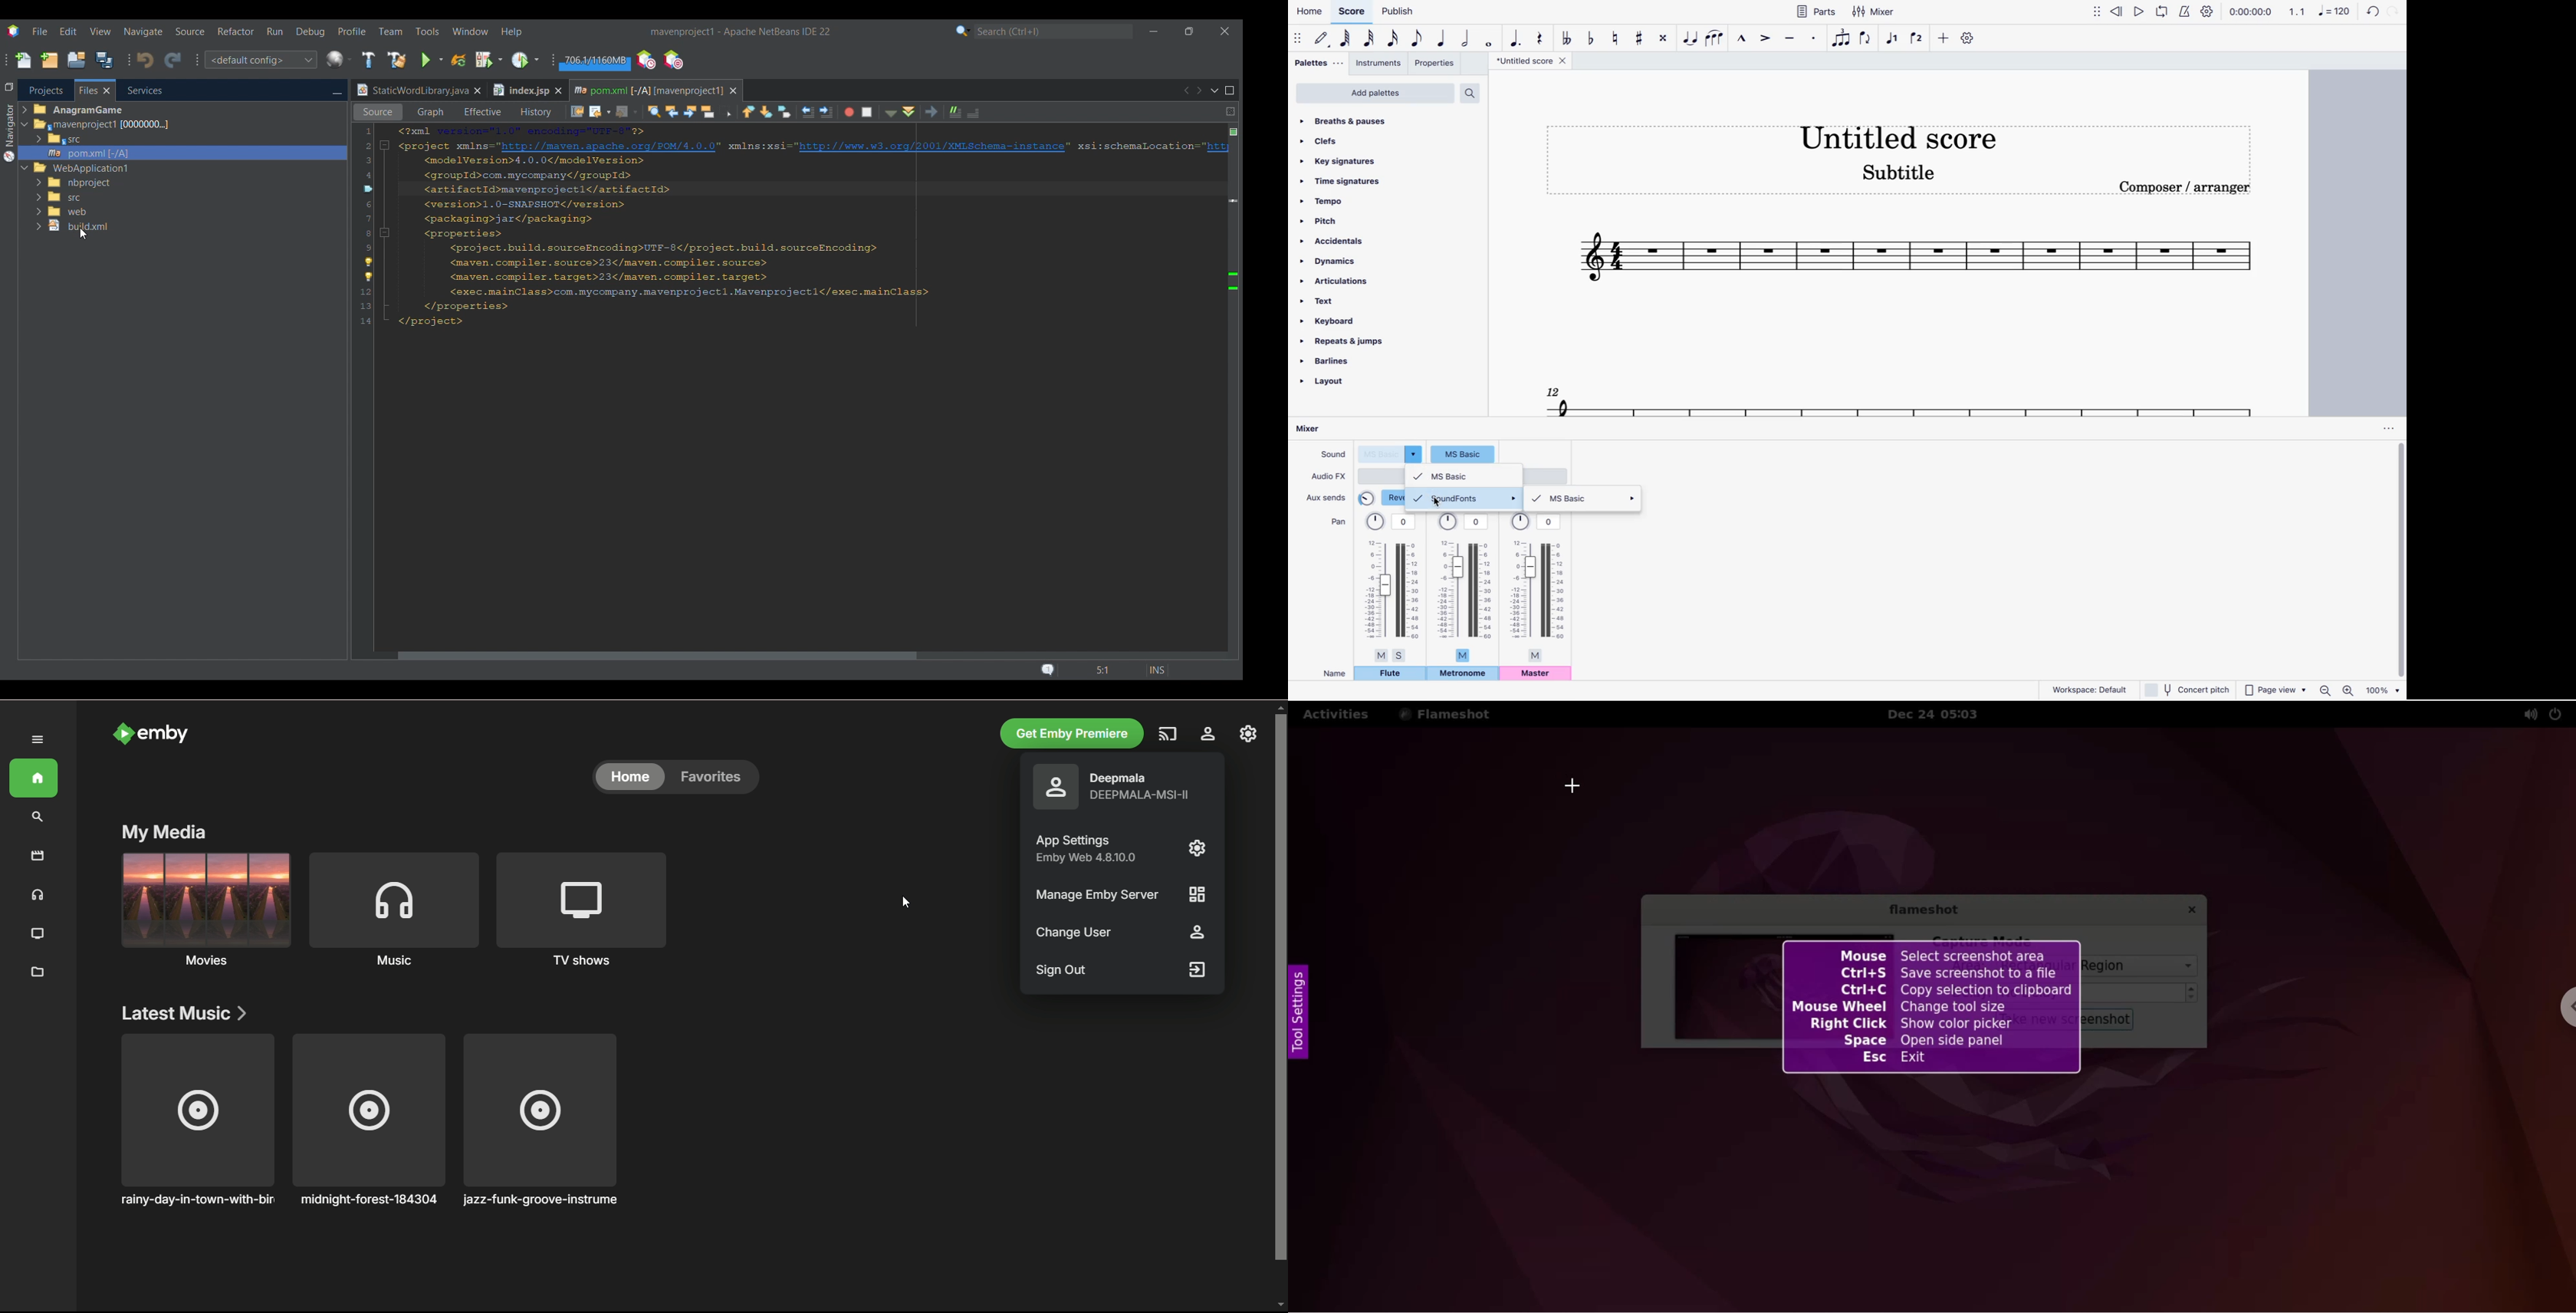 The width and height of the screenshot is (2576, 1316). What do you see at coordinates (1337, 520) in the screenshot?
I see `pan` at bounding box center [1337, 520].